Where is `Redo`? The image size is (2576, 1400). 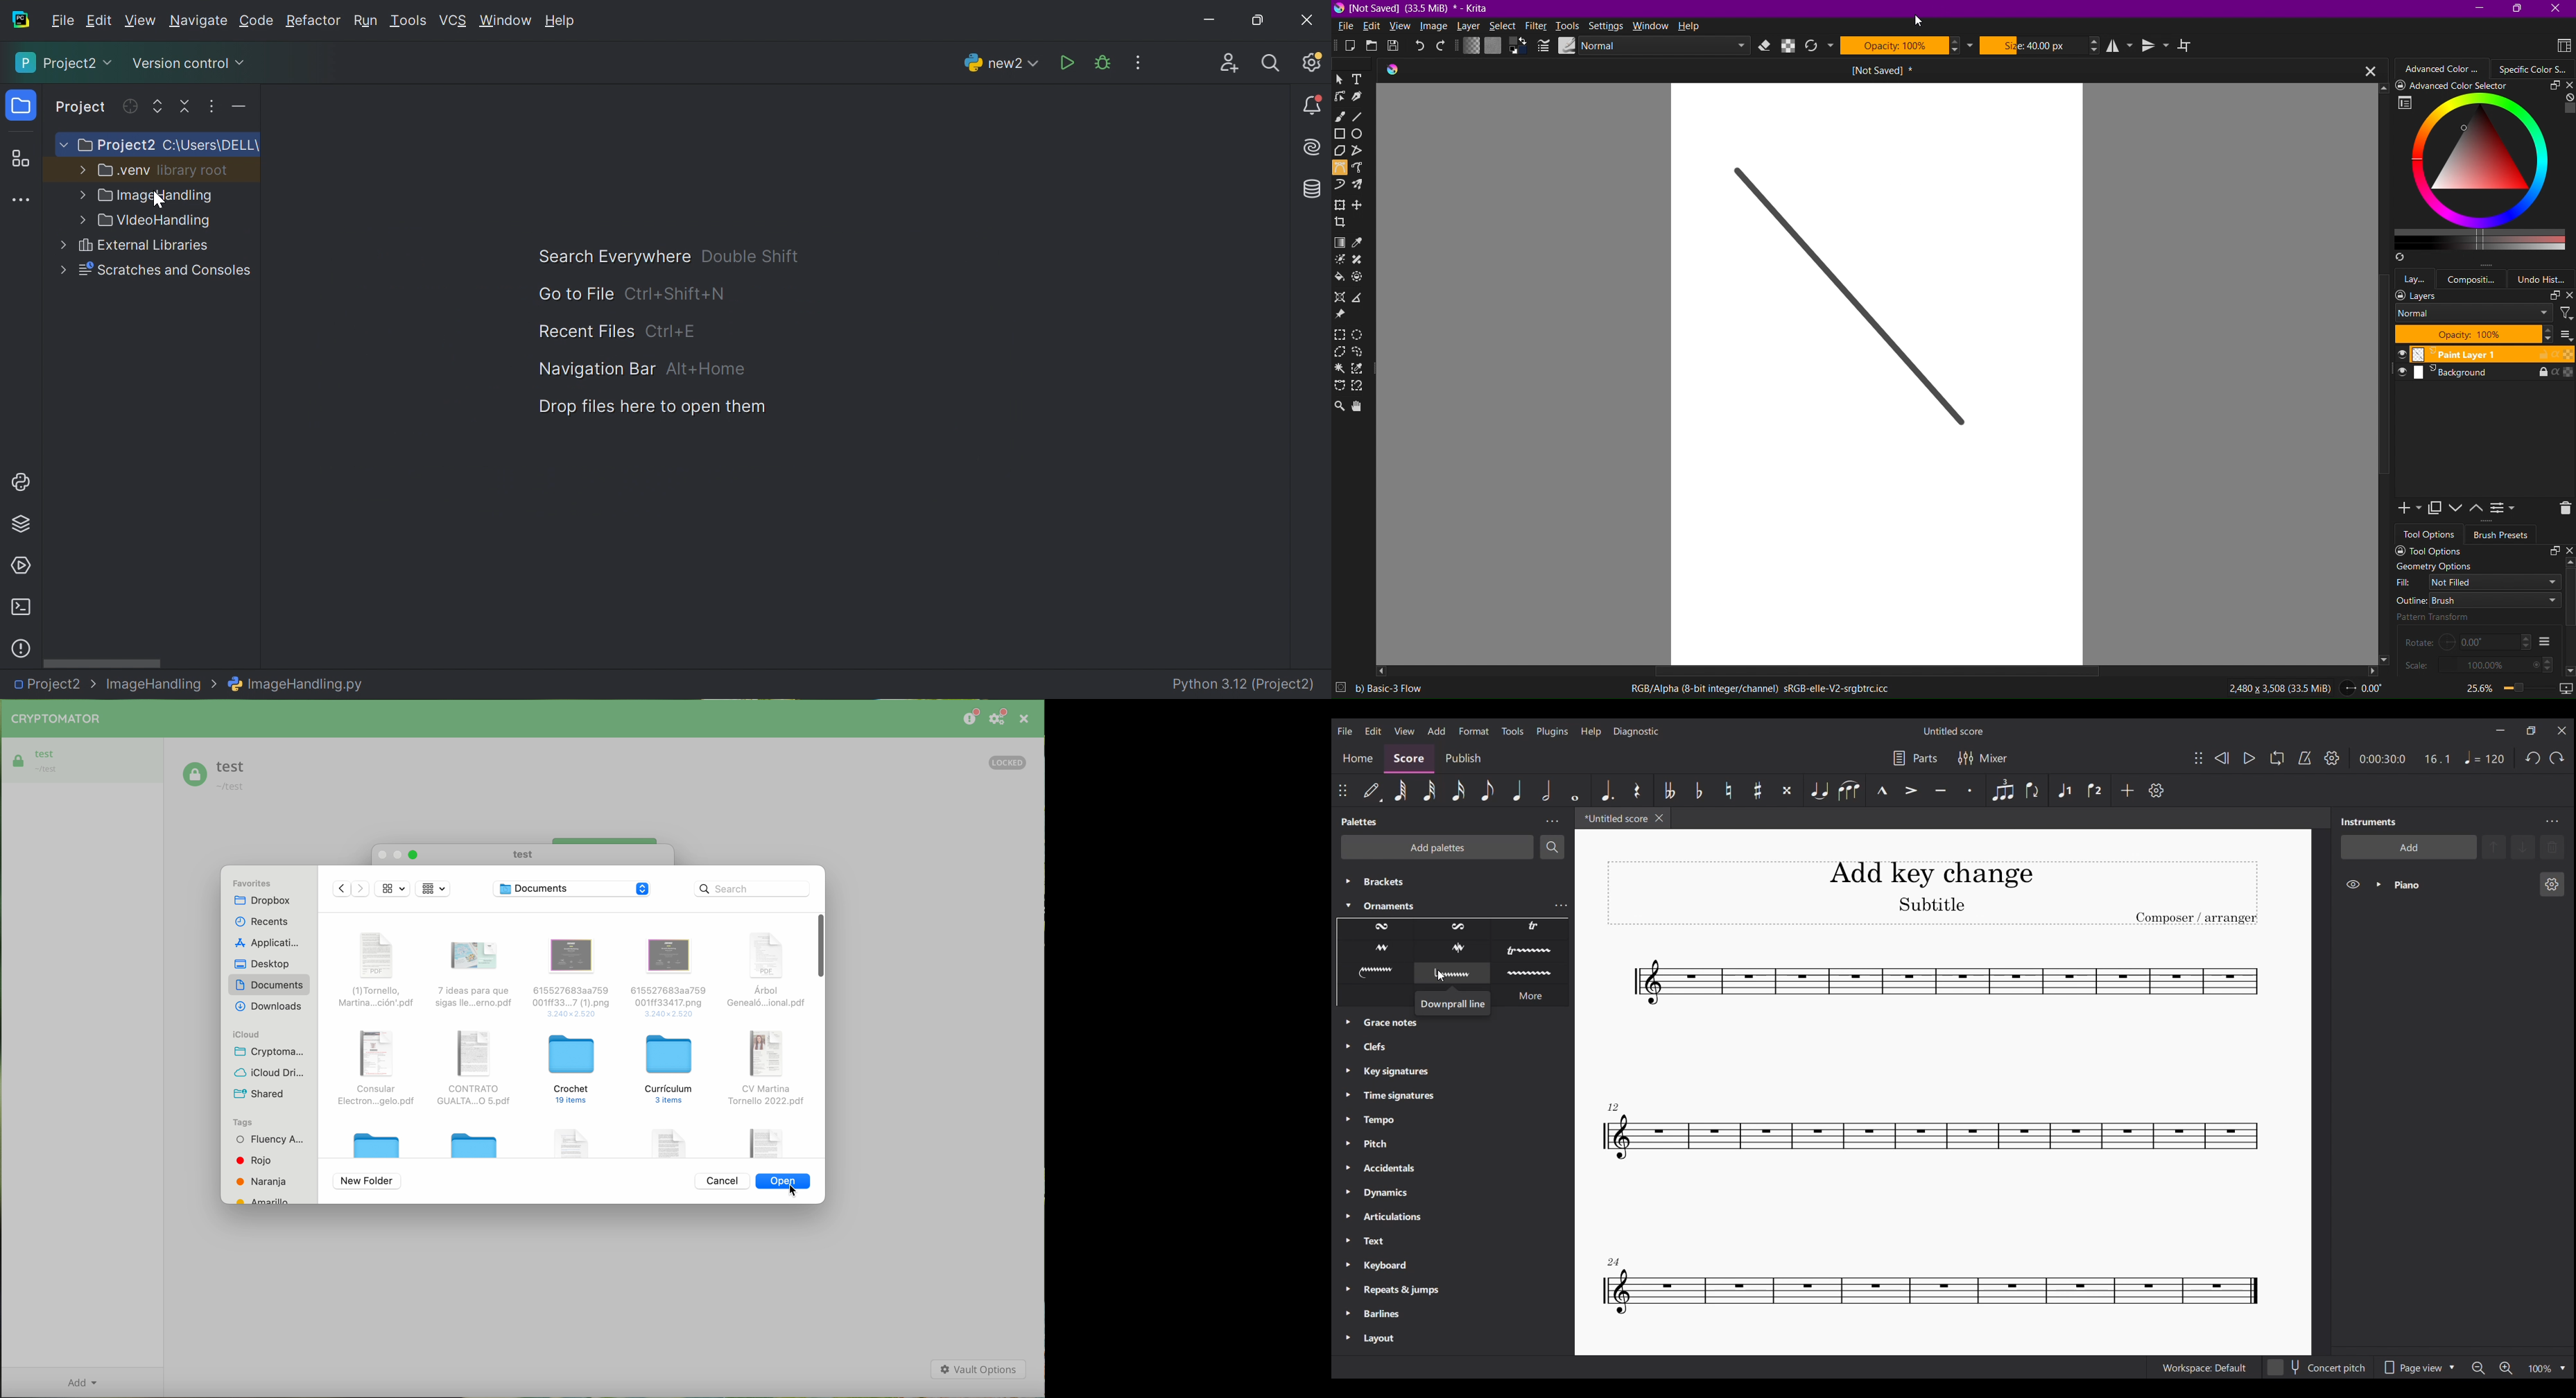
Redo is located at coordinates (1443, 47).